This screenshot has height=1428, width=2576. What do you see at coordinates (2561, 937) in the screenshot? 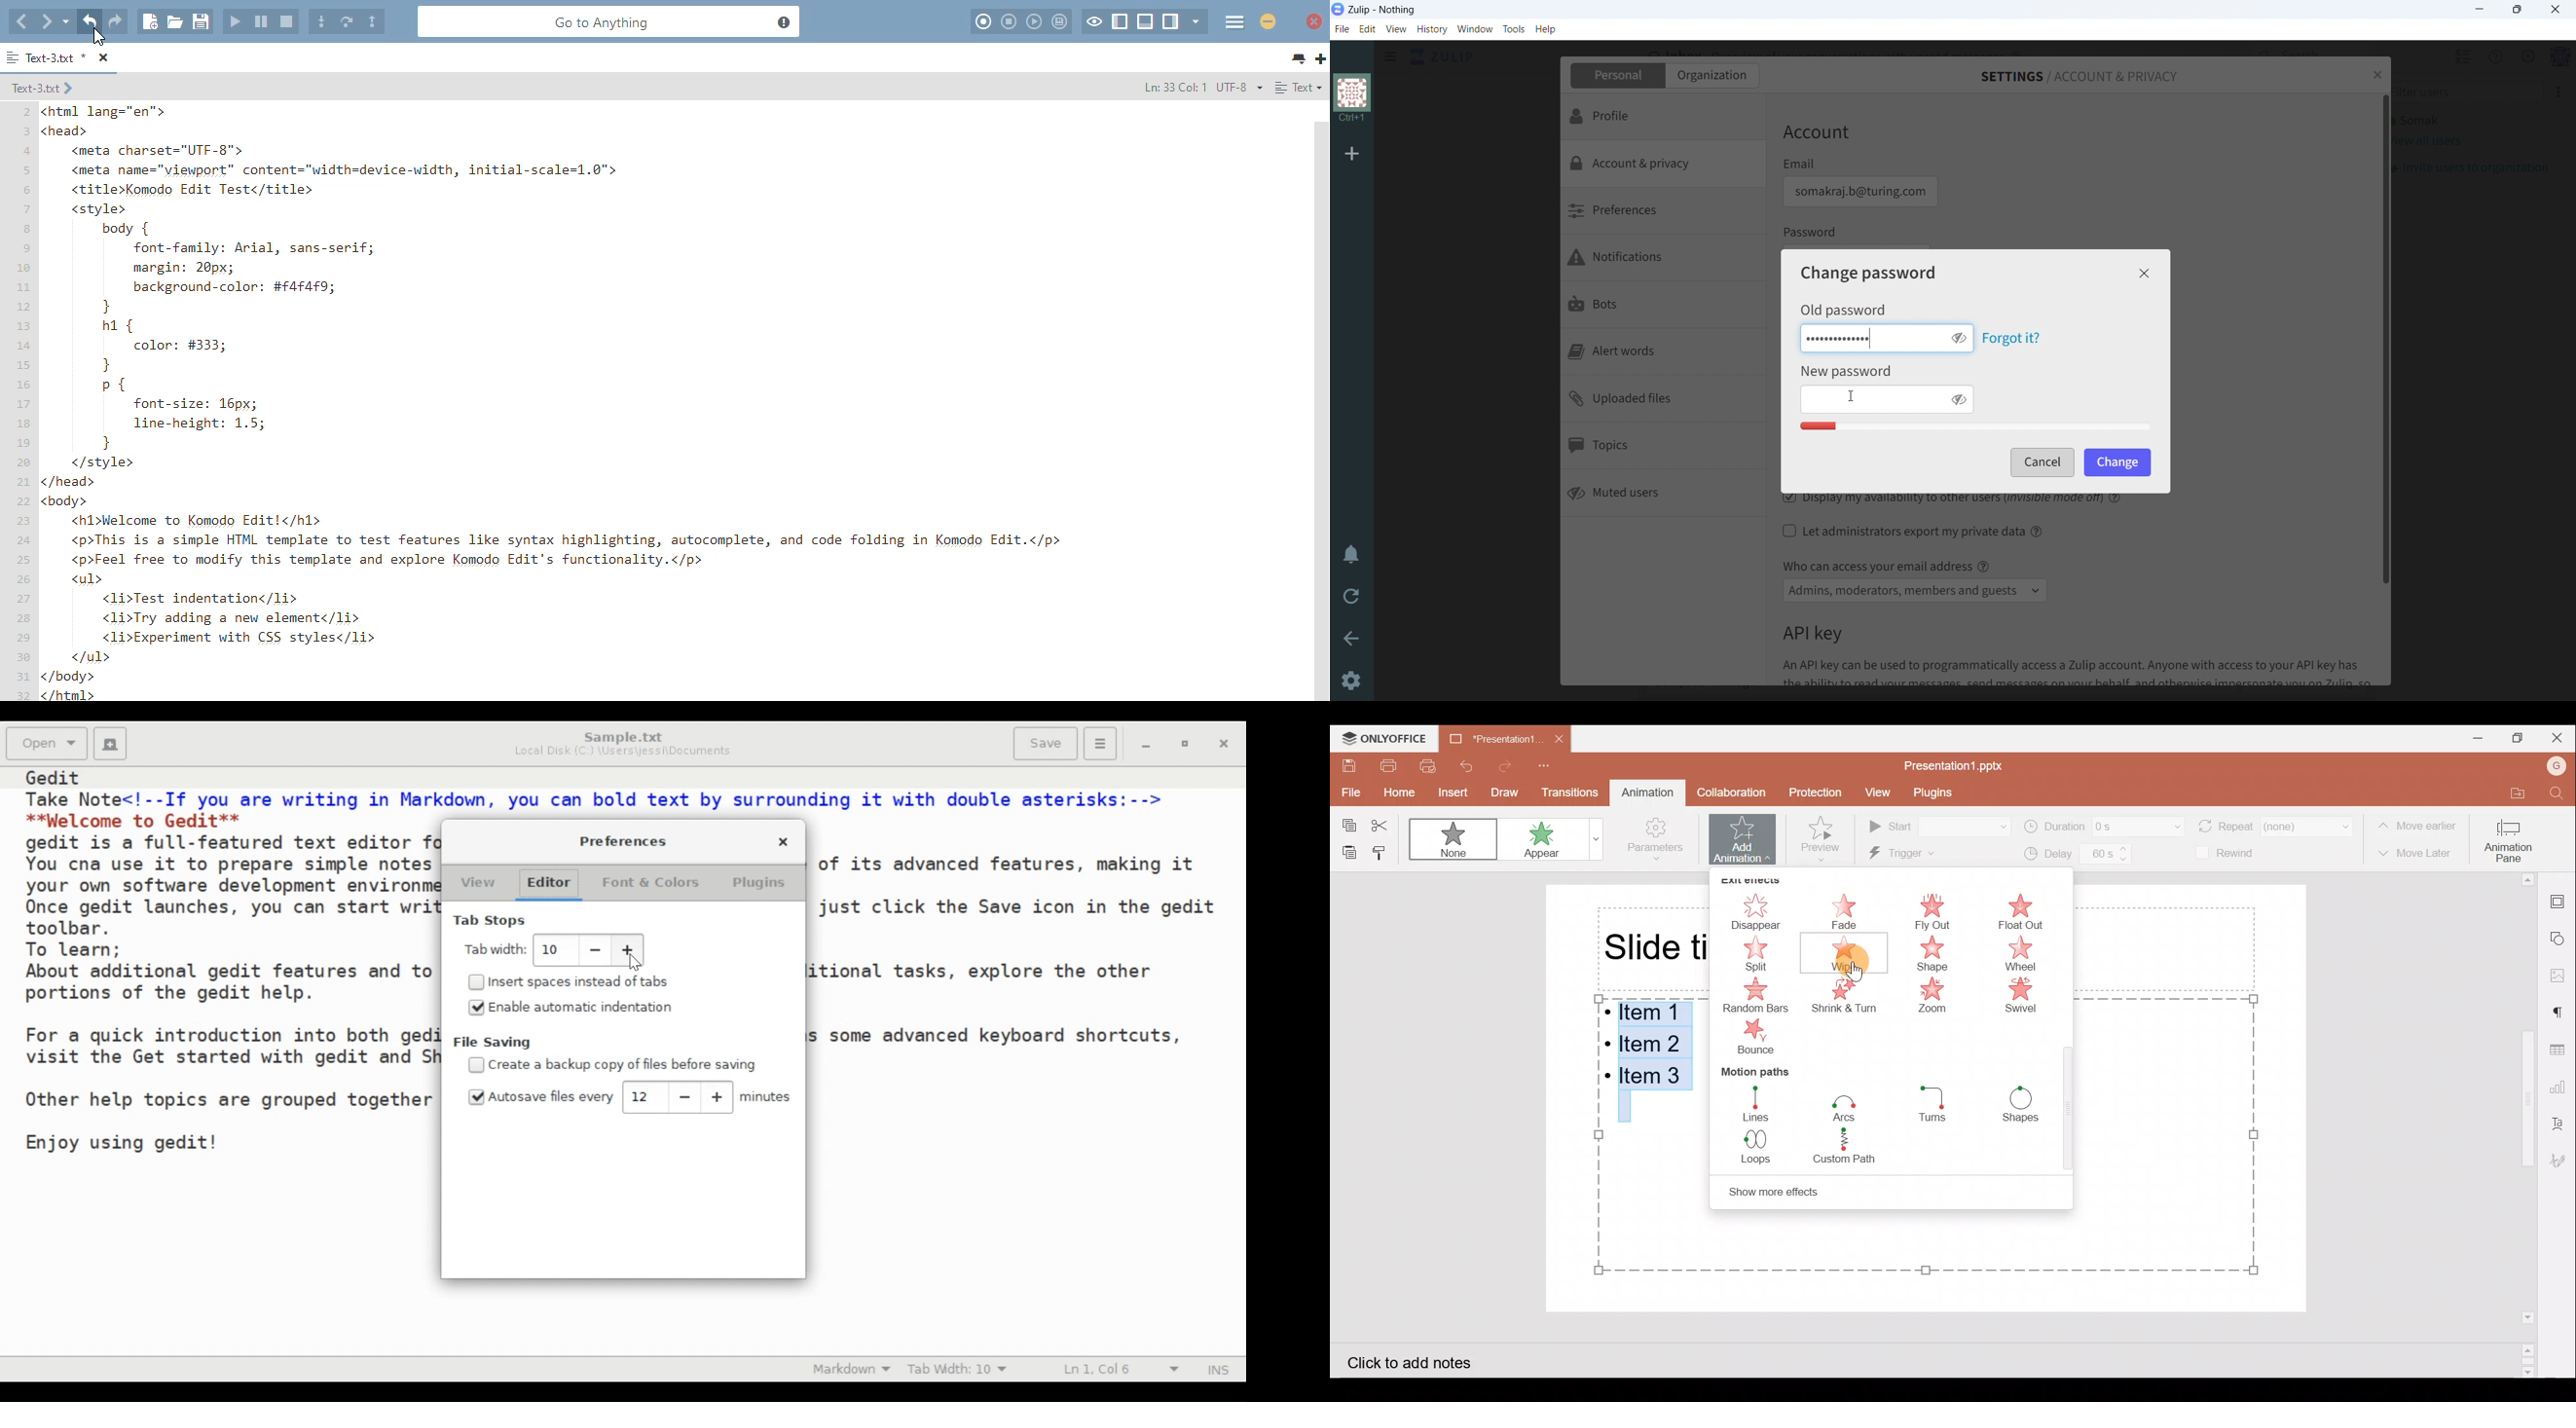
I see `Shapes settings` at bounding box center [2561, 937].